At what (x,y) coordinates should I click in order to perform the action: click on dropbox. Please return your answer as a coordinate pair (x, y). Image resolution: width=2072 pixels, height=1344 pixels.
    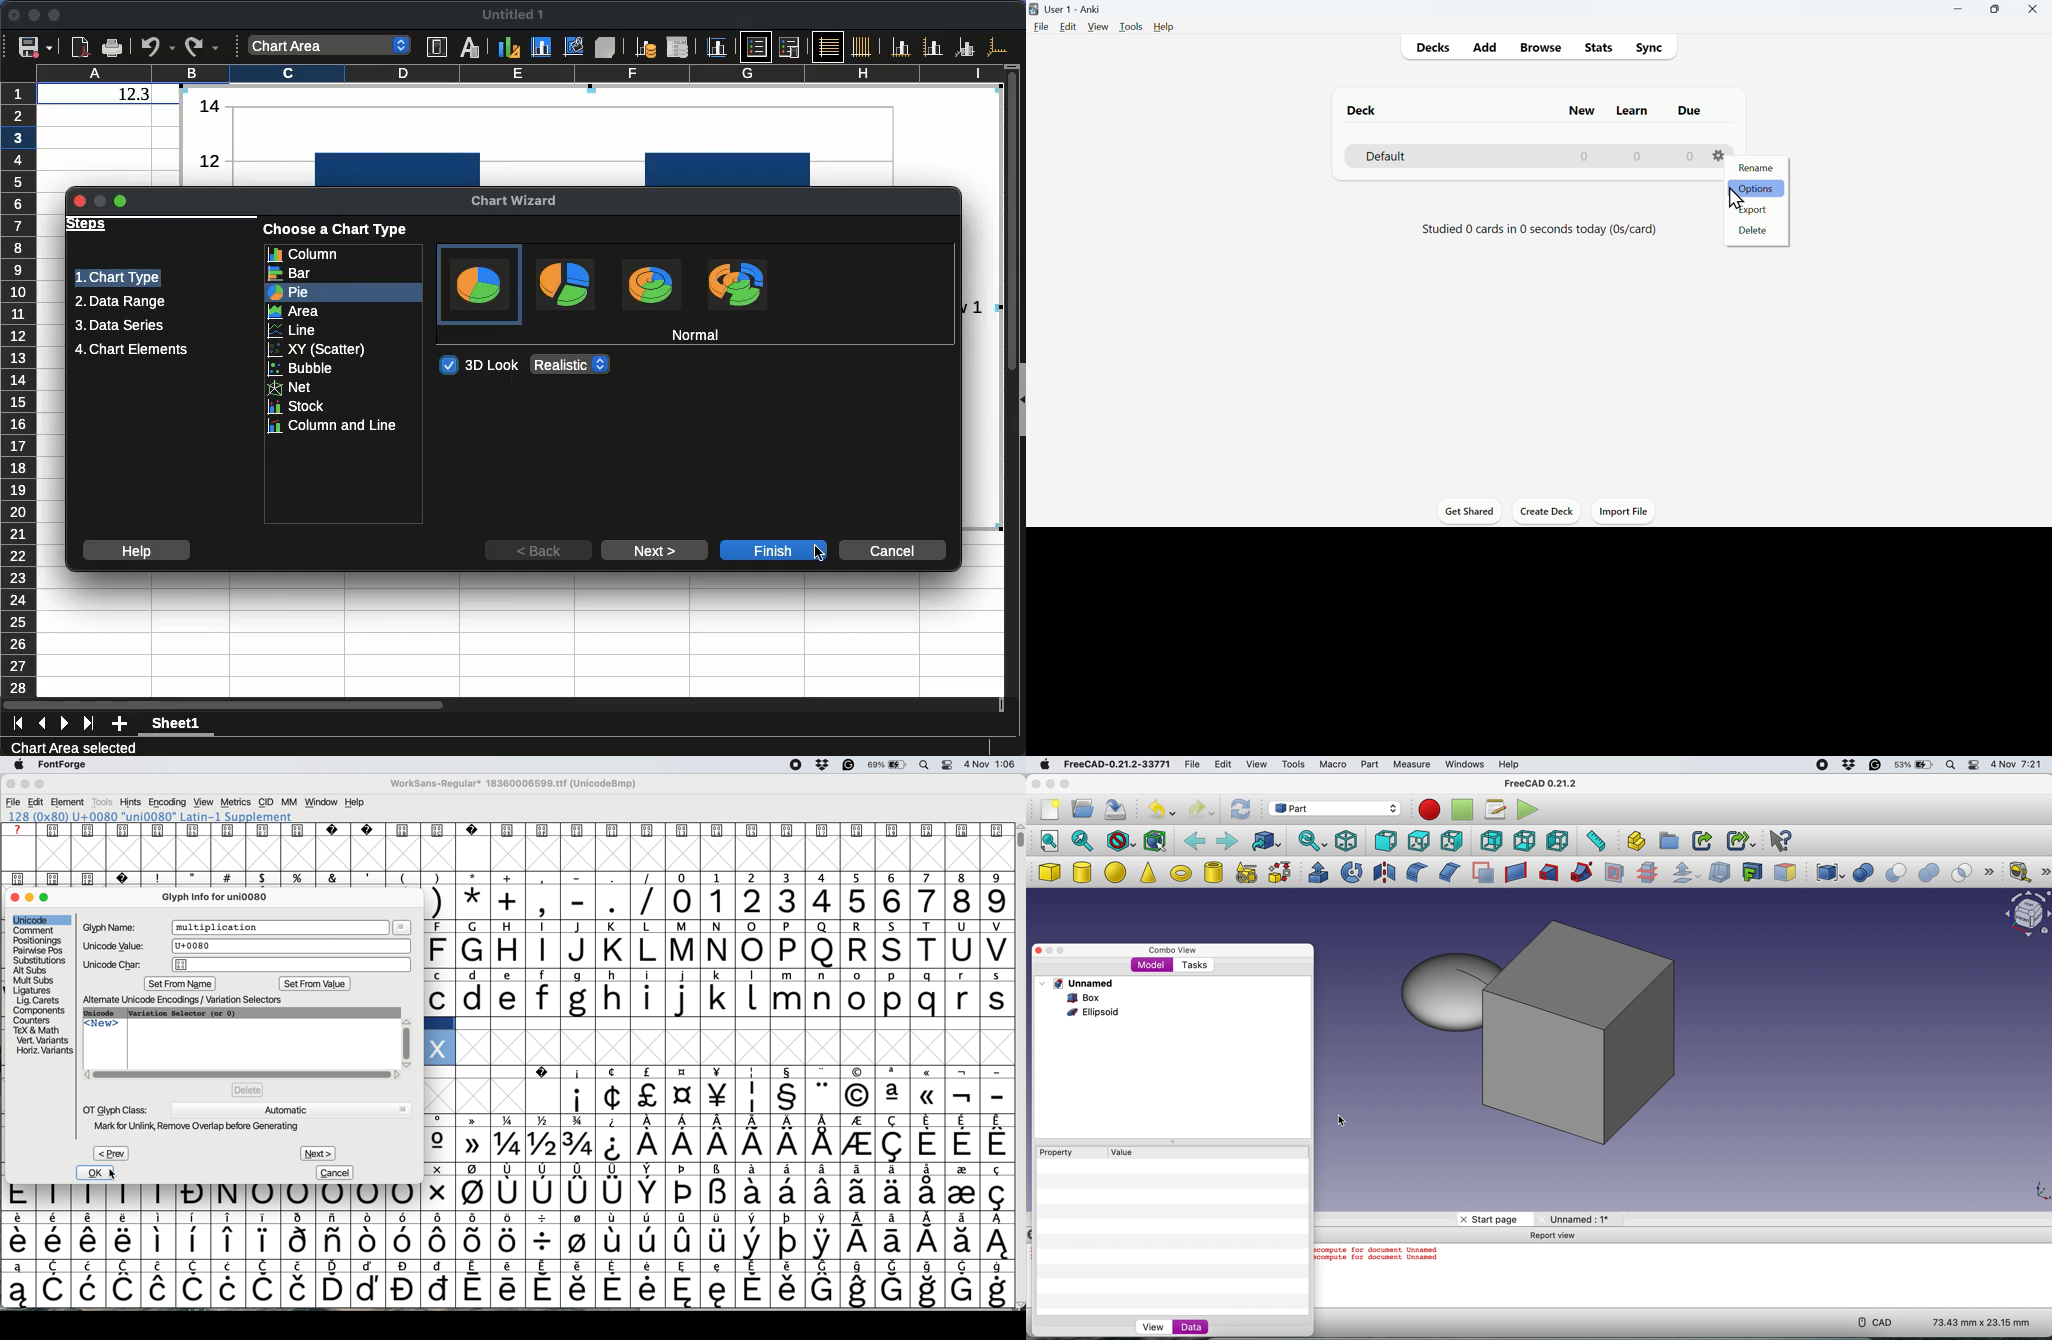
    Looking at the image, I should click on (1847, 765).